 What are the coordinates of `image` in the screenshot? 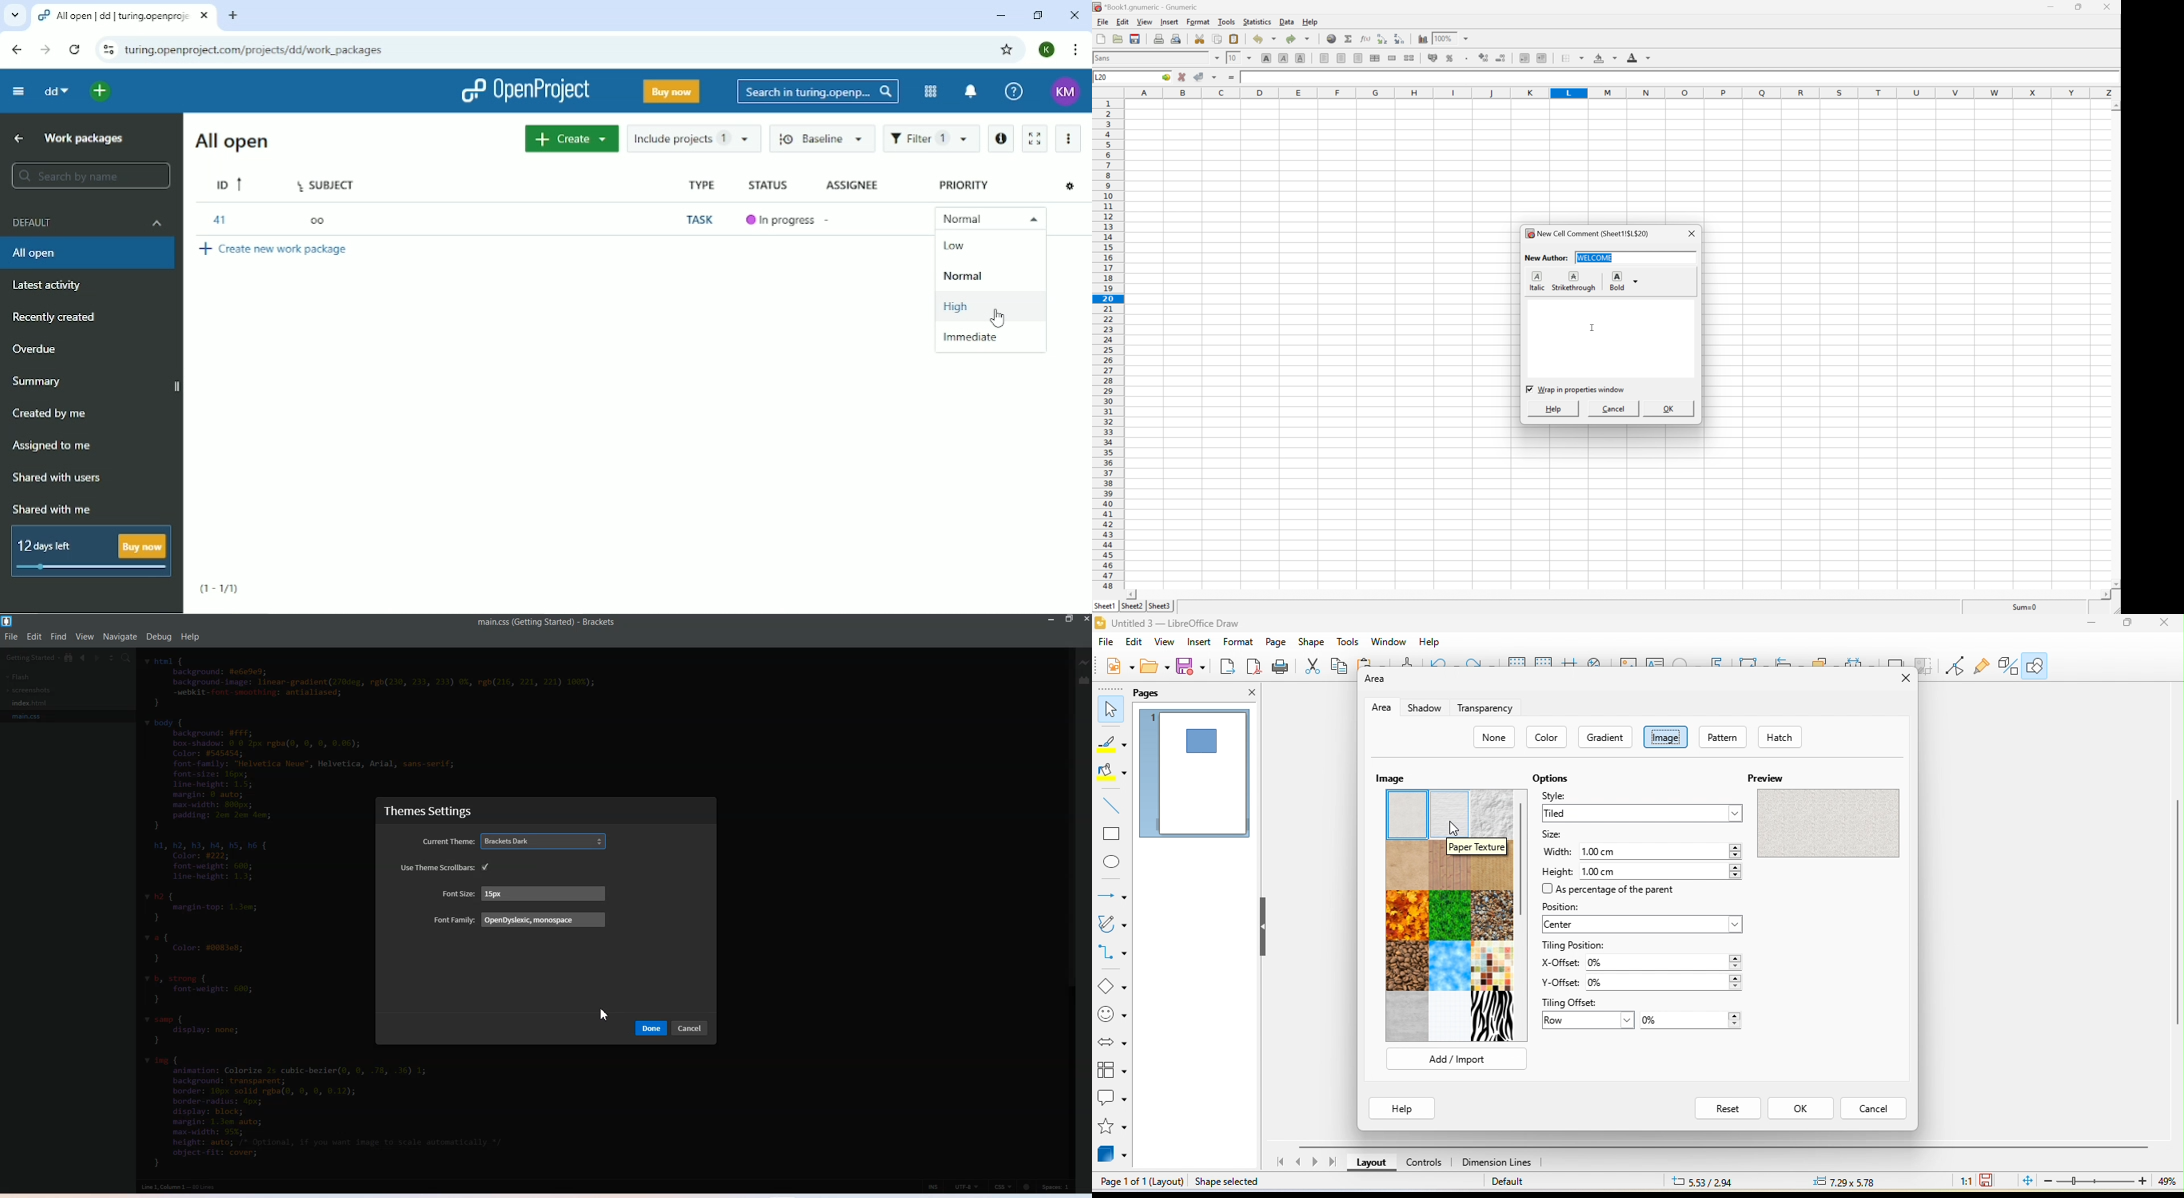 It's located at (1669, 739).